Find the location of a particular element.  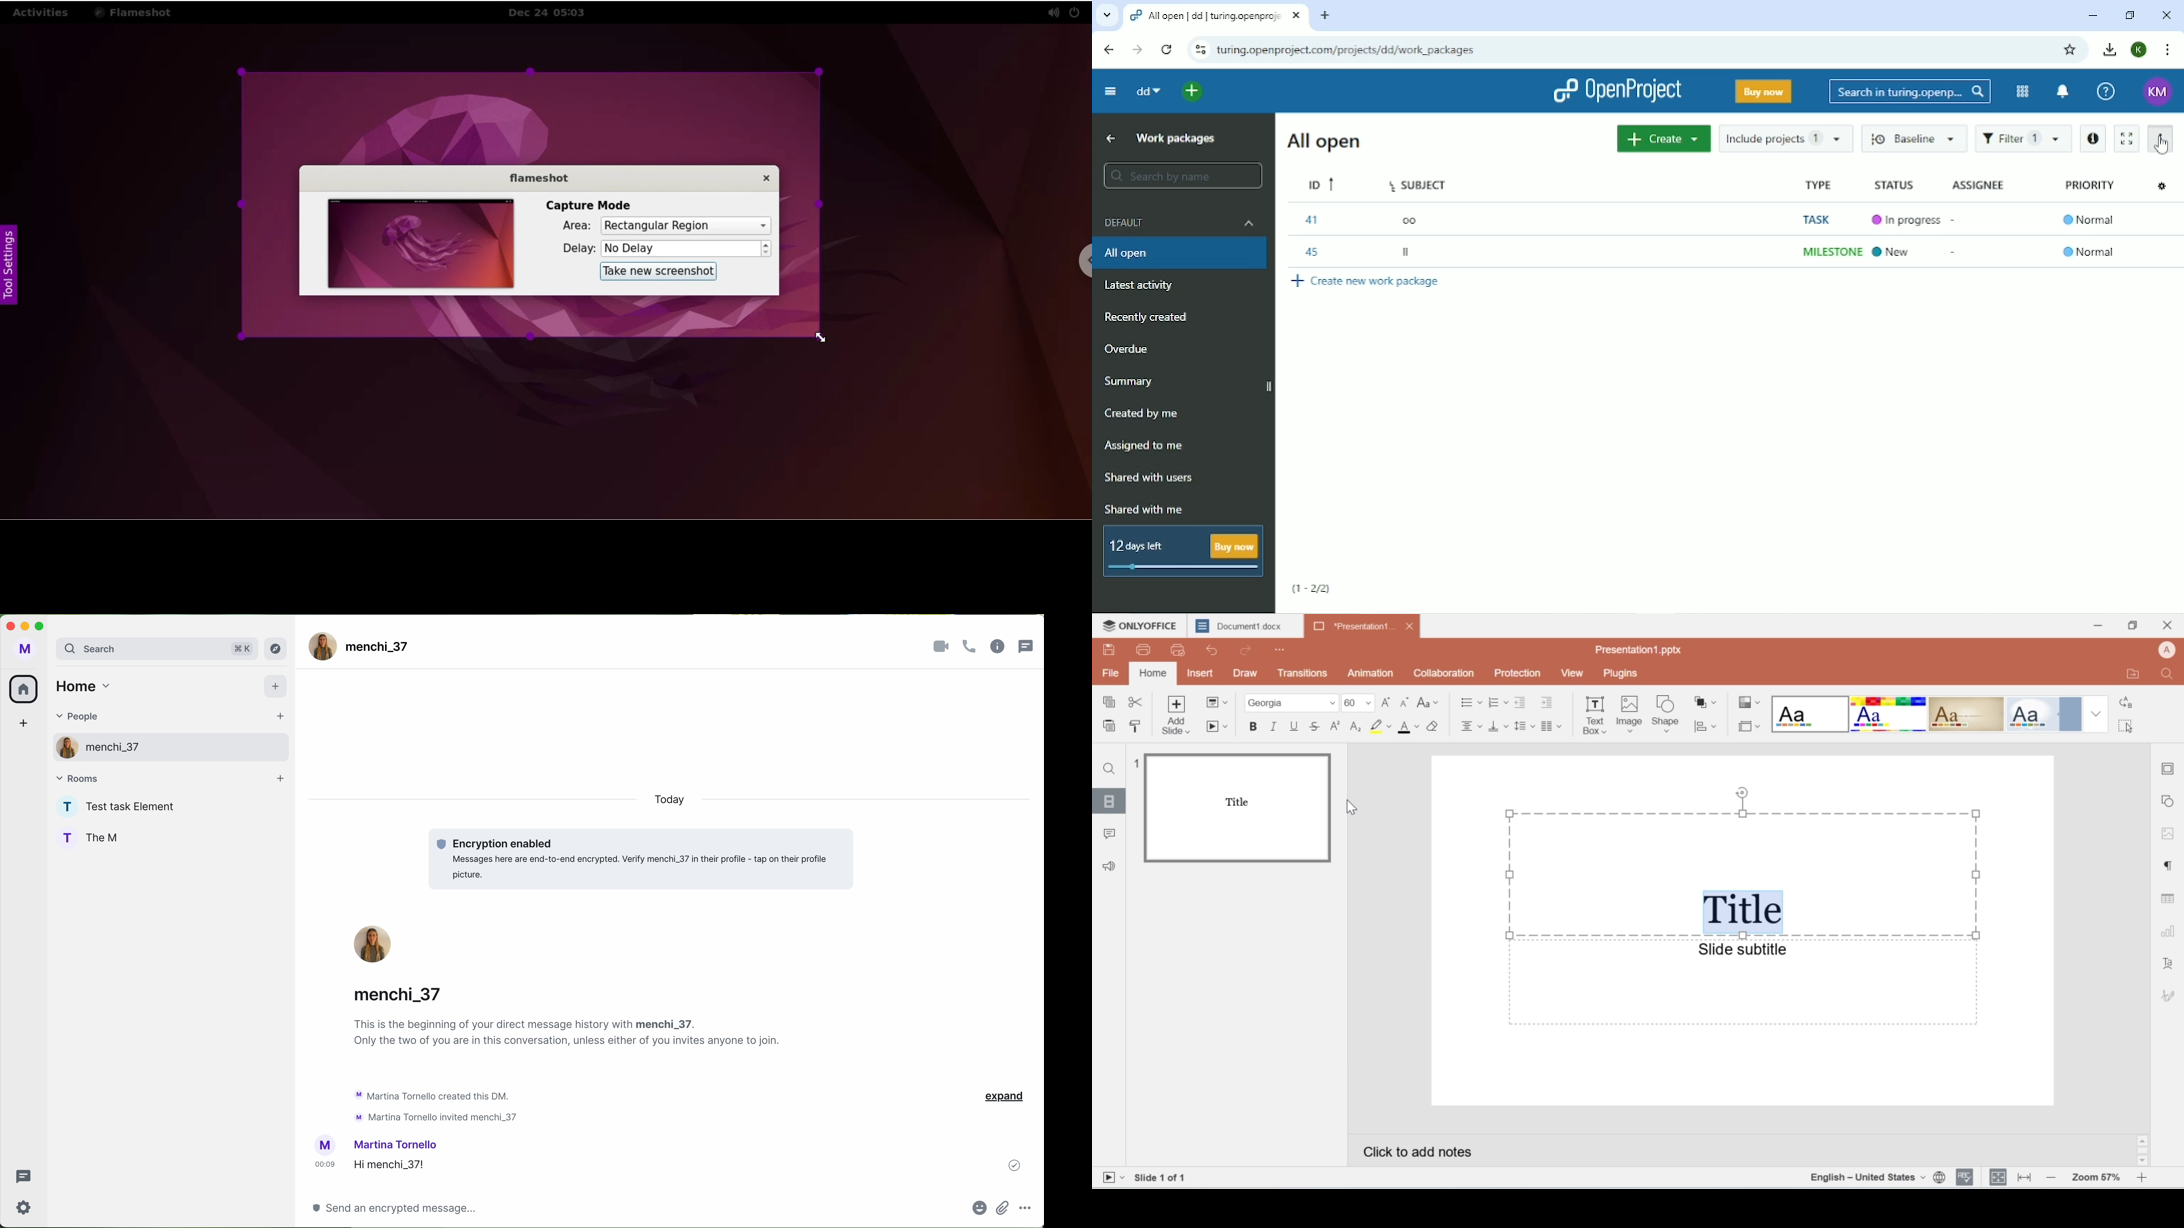

add is located at coordinates (277, 688).